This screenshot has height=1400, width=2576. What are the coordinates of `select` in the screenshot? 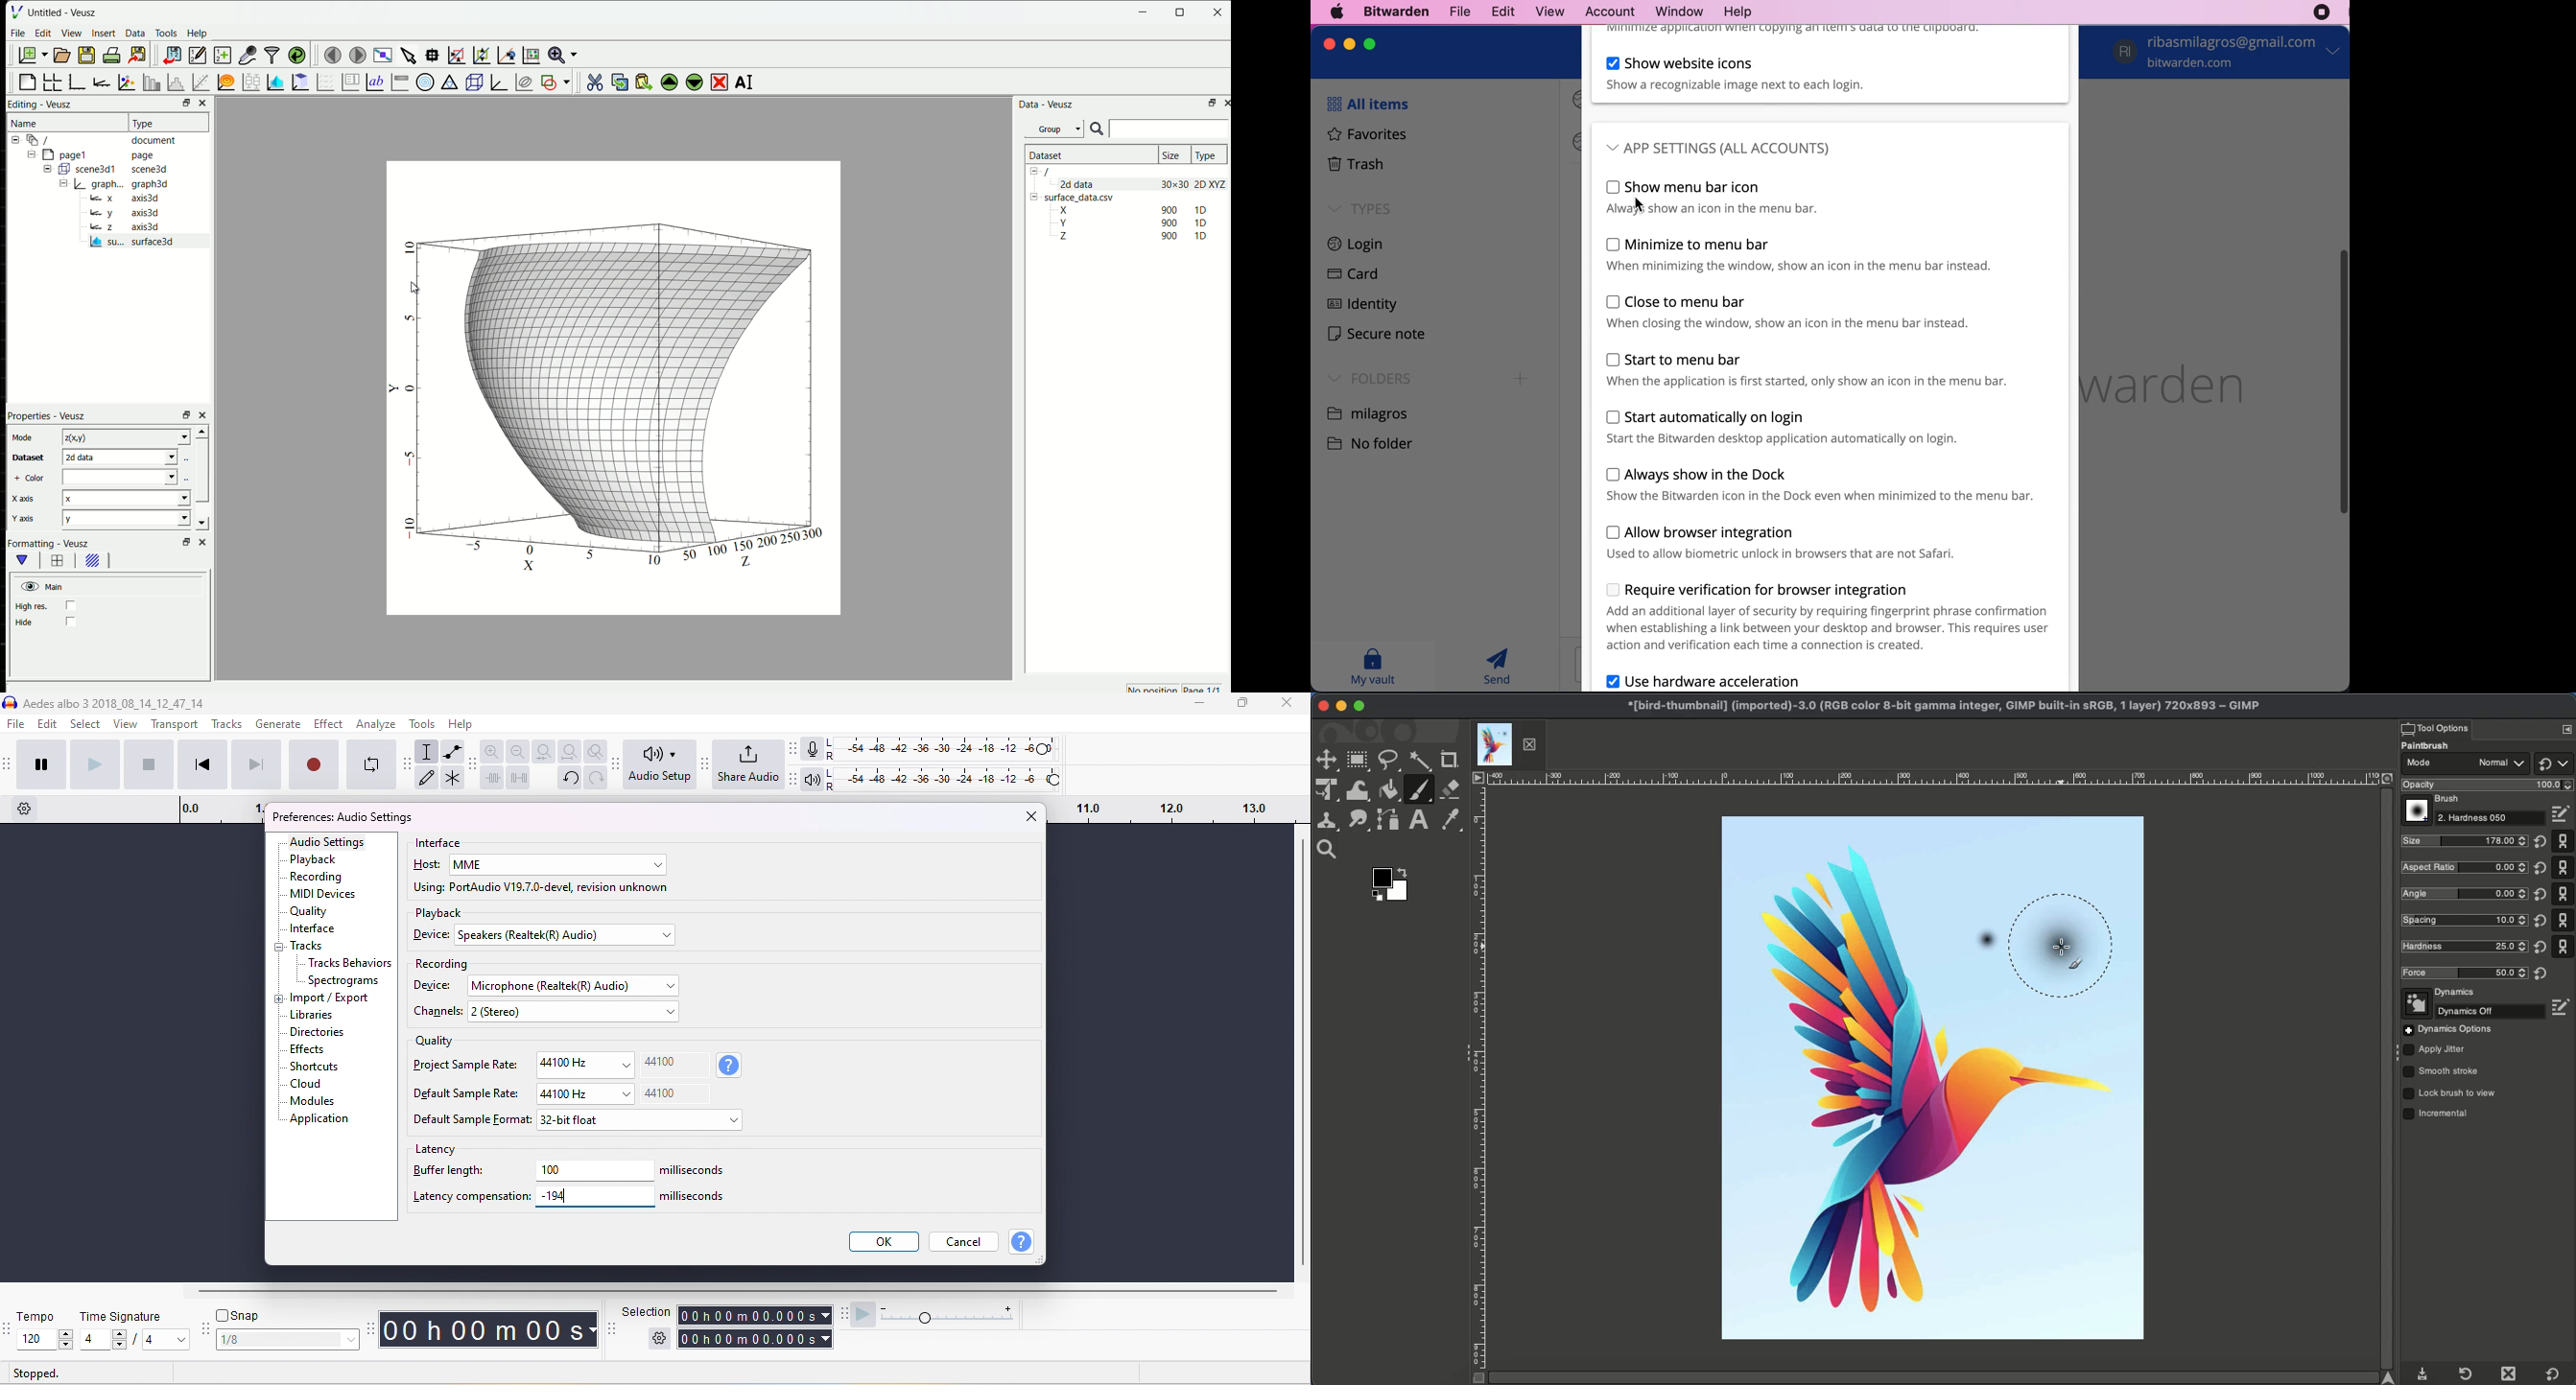 It's located at (86, 724).